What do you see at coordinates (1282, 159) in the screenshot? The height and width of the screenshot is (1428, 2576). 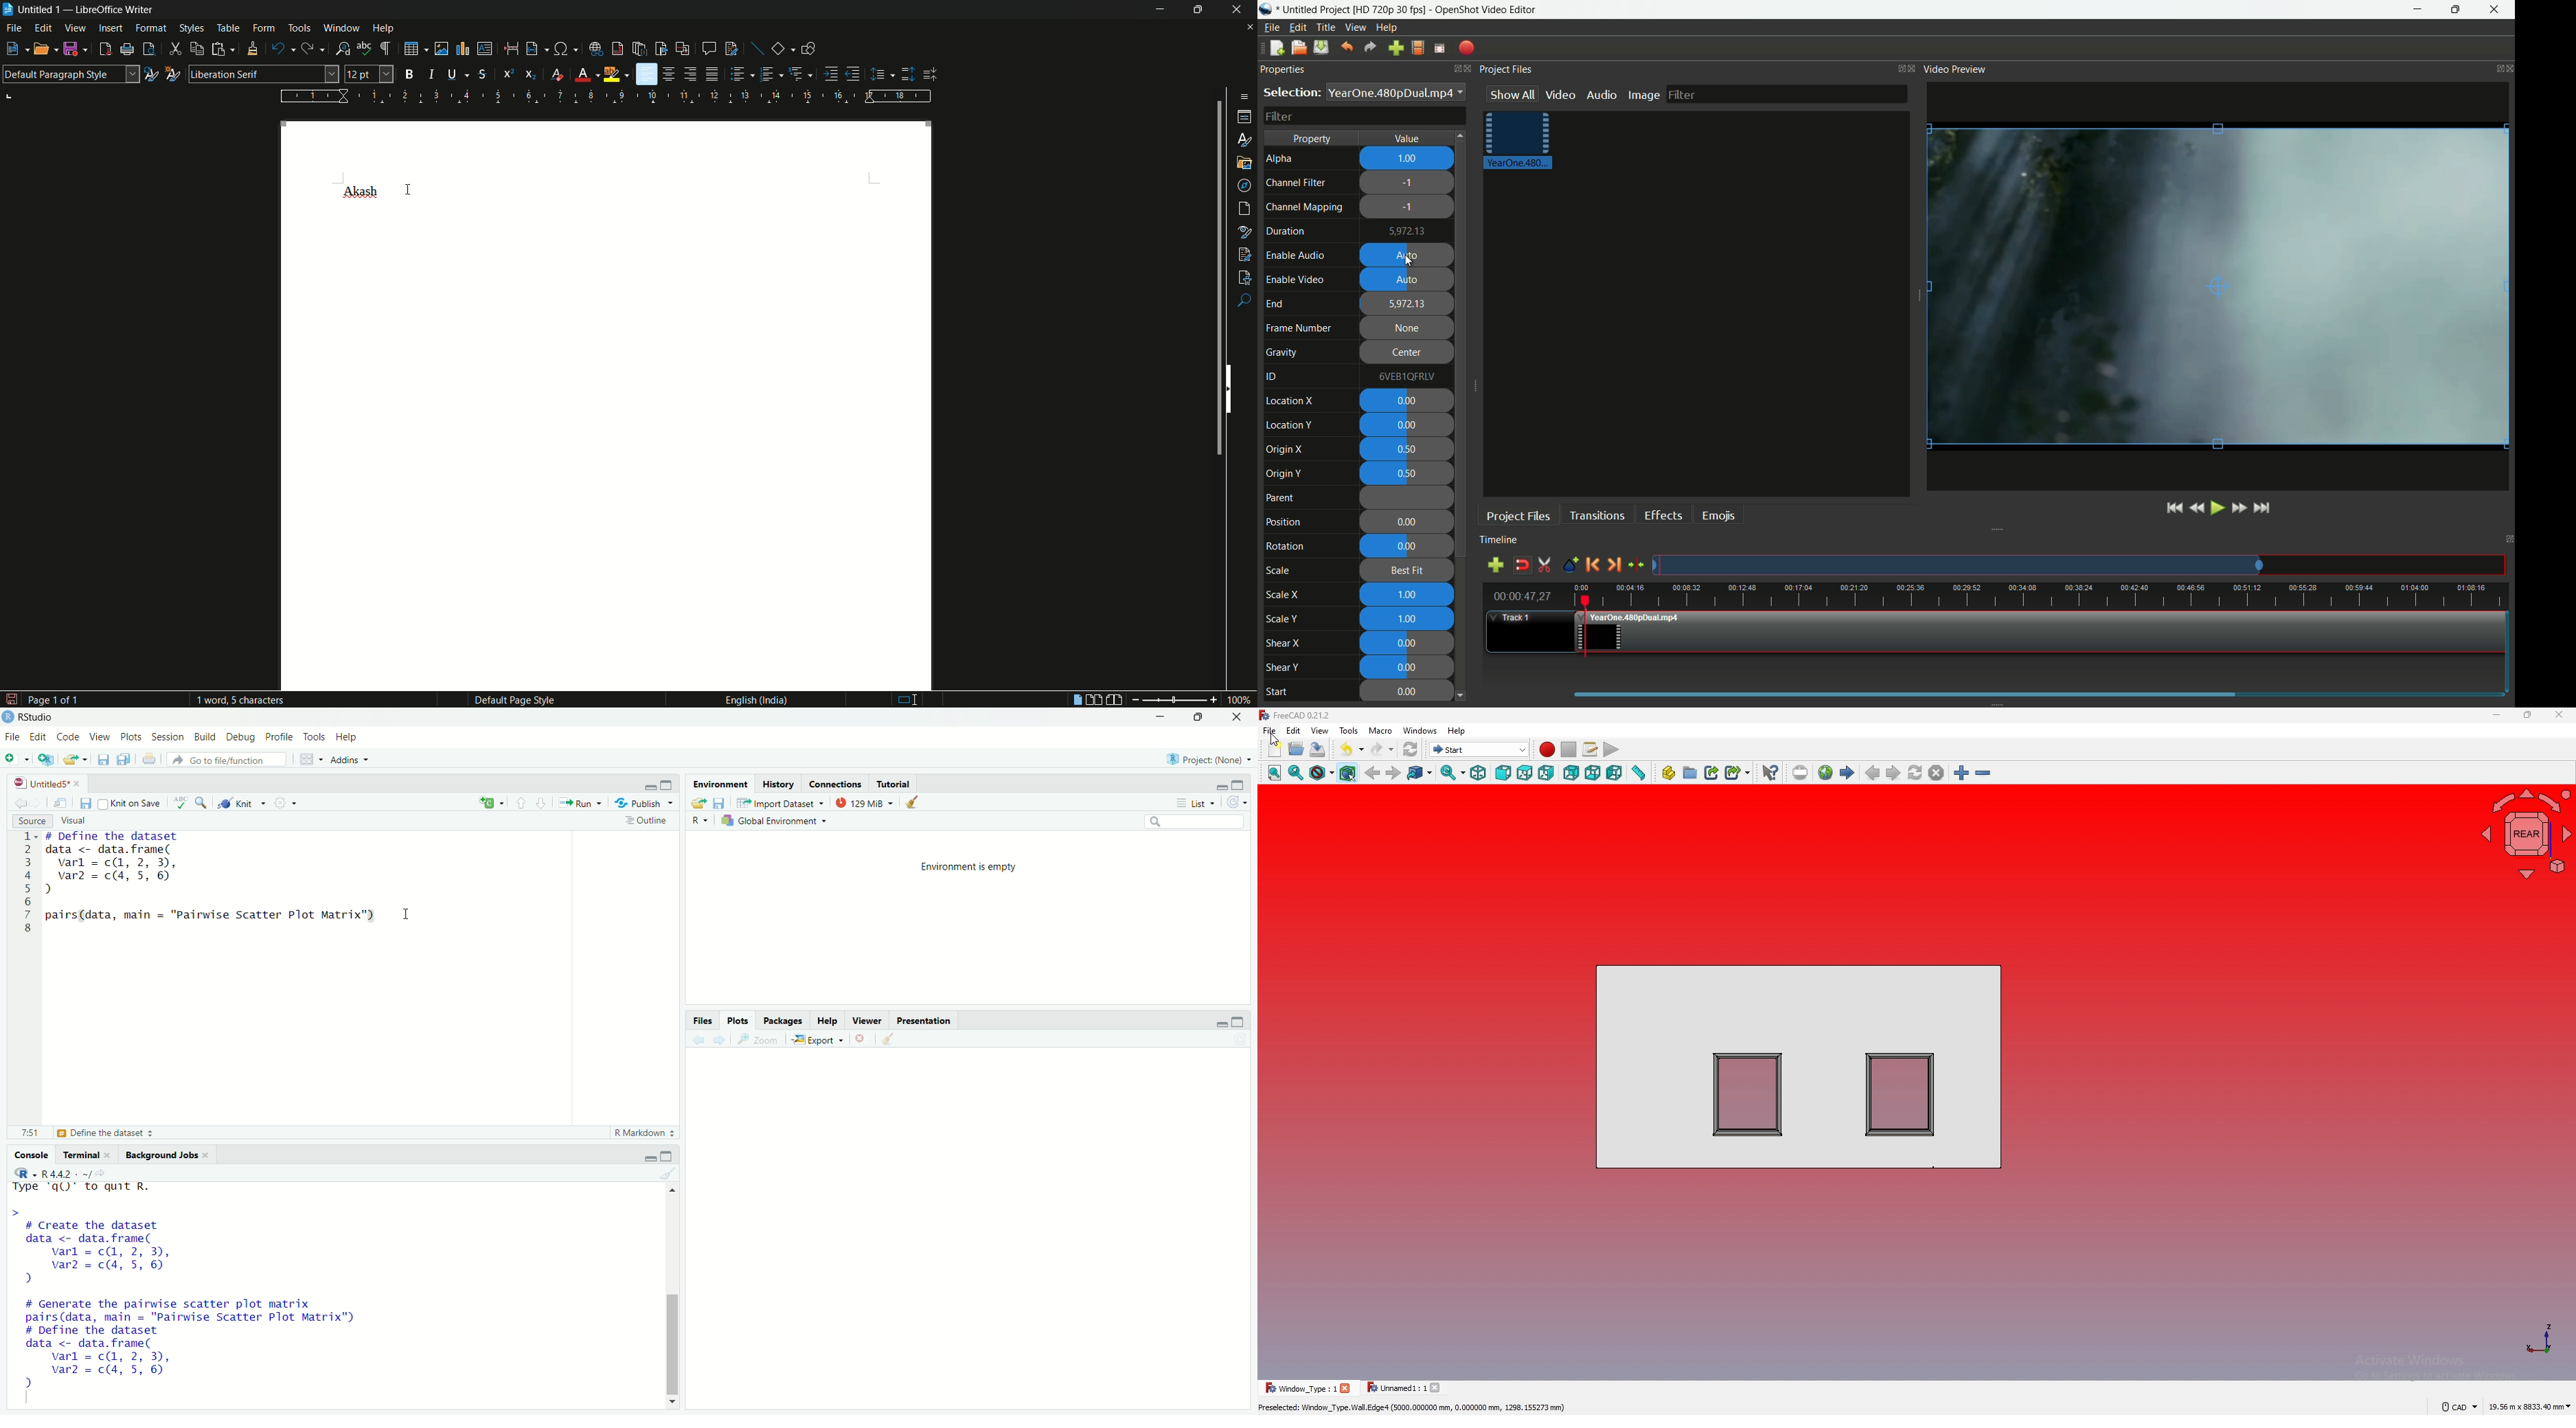 I see `alpha` at bounding box center [1282, 159].